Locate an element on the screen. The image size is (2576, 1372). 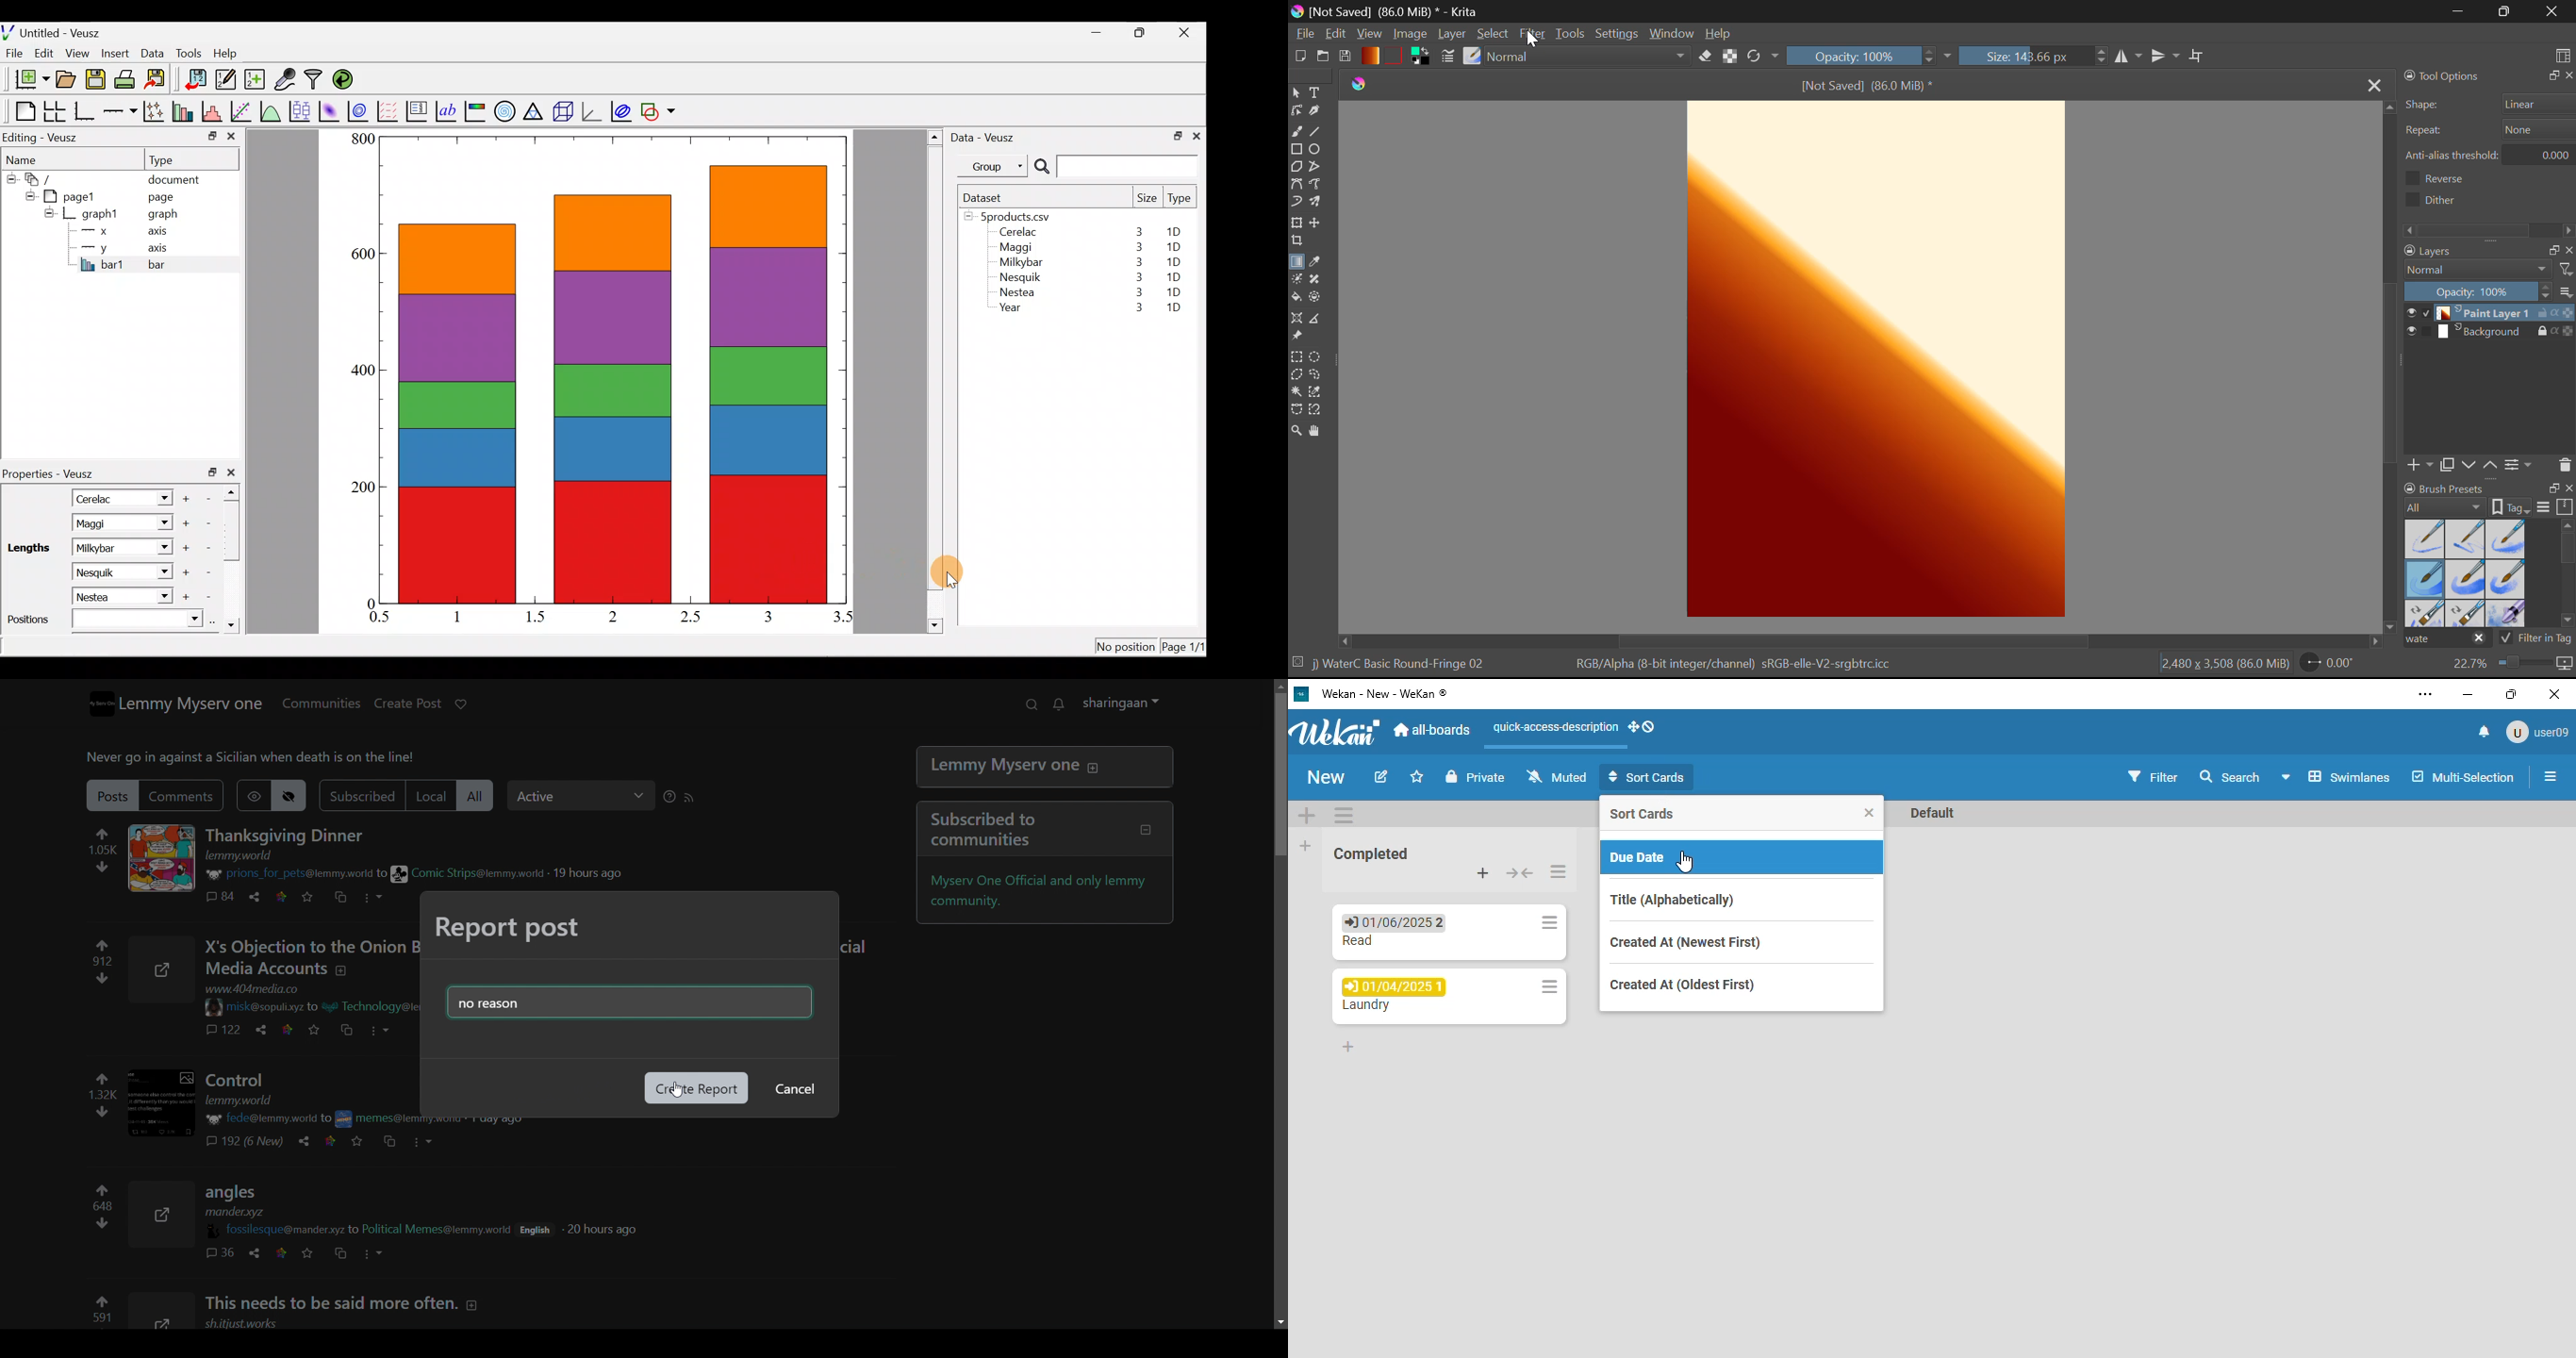
minimize is located at coordinates (1103, 31).